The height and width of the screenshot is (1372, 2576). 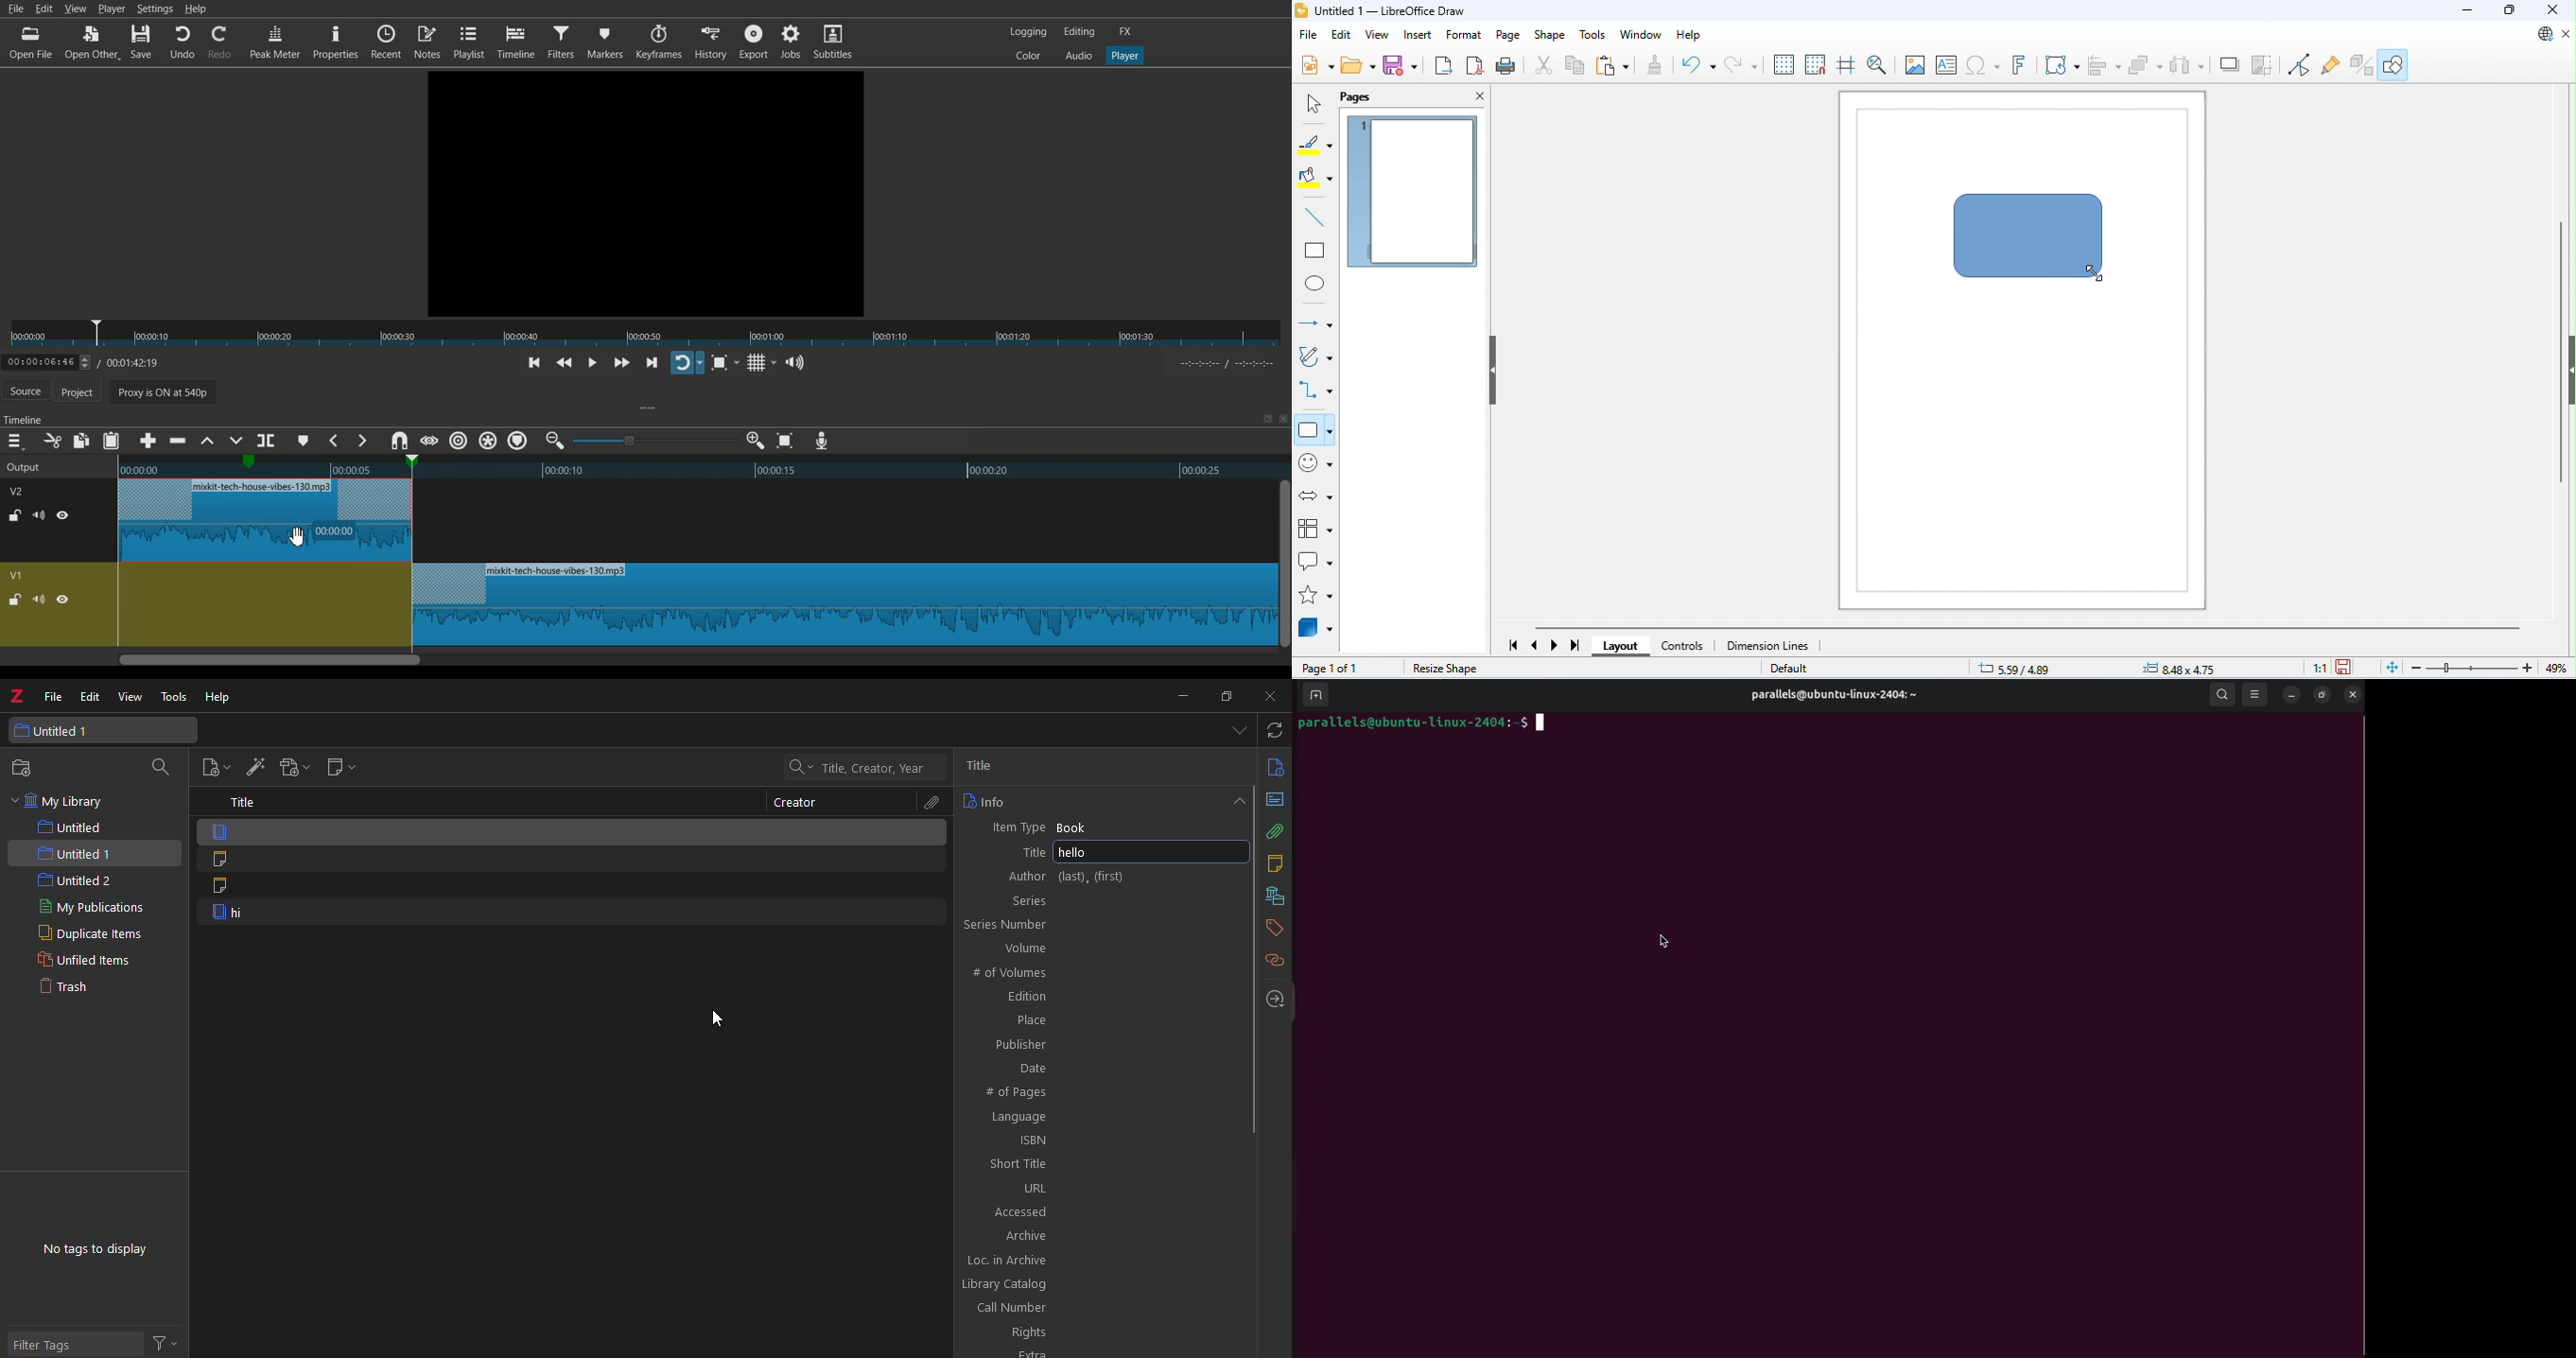 What do you see at coordinates (459, 441) in the screenshot?
I see `Ripple` at bounding box center [459, 441].